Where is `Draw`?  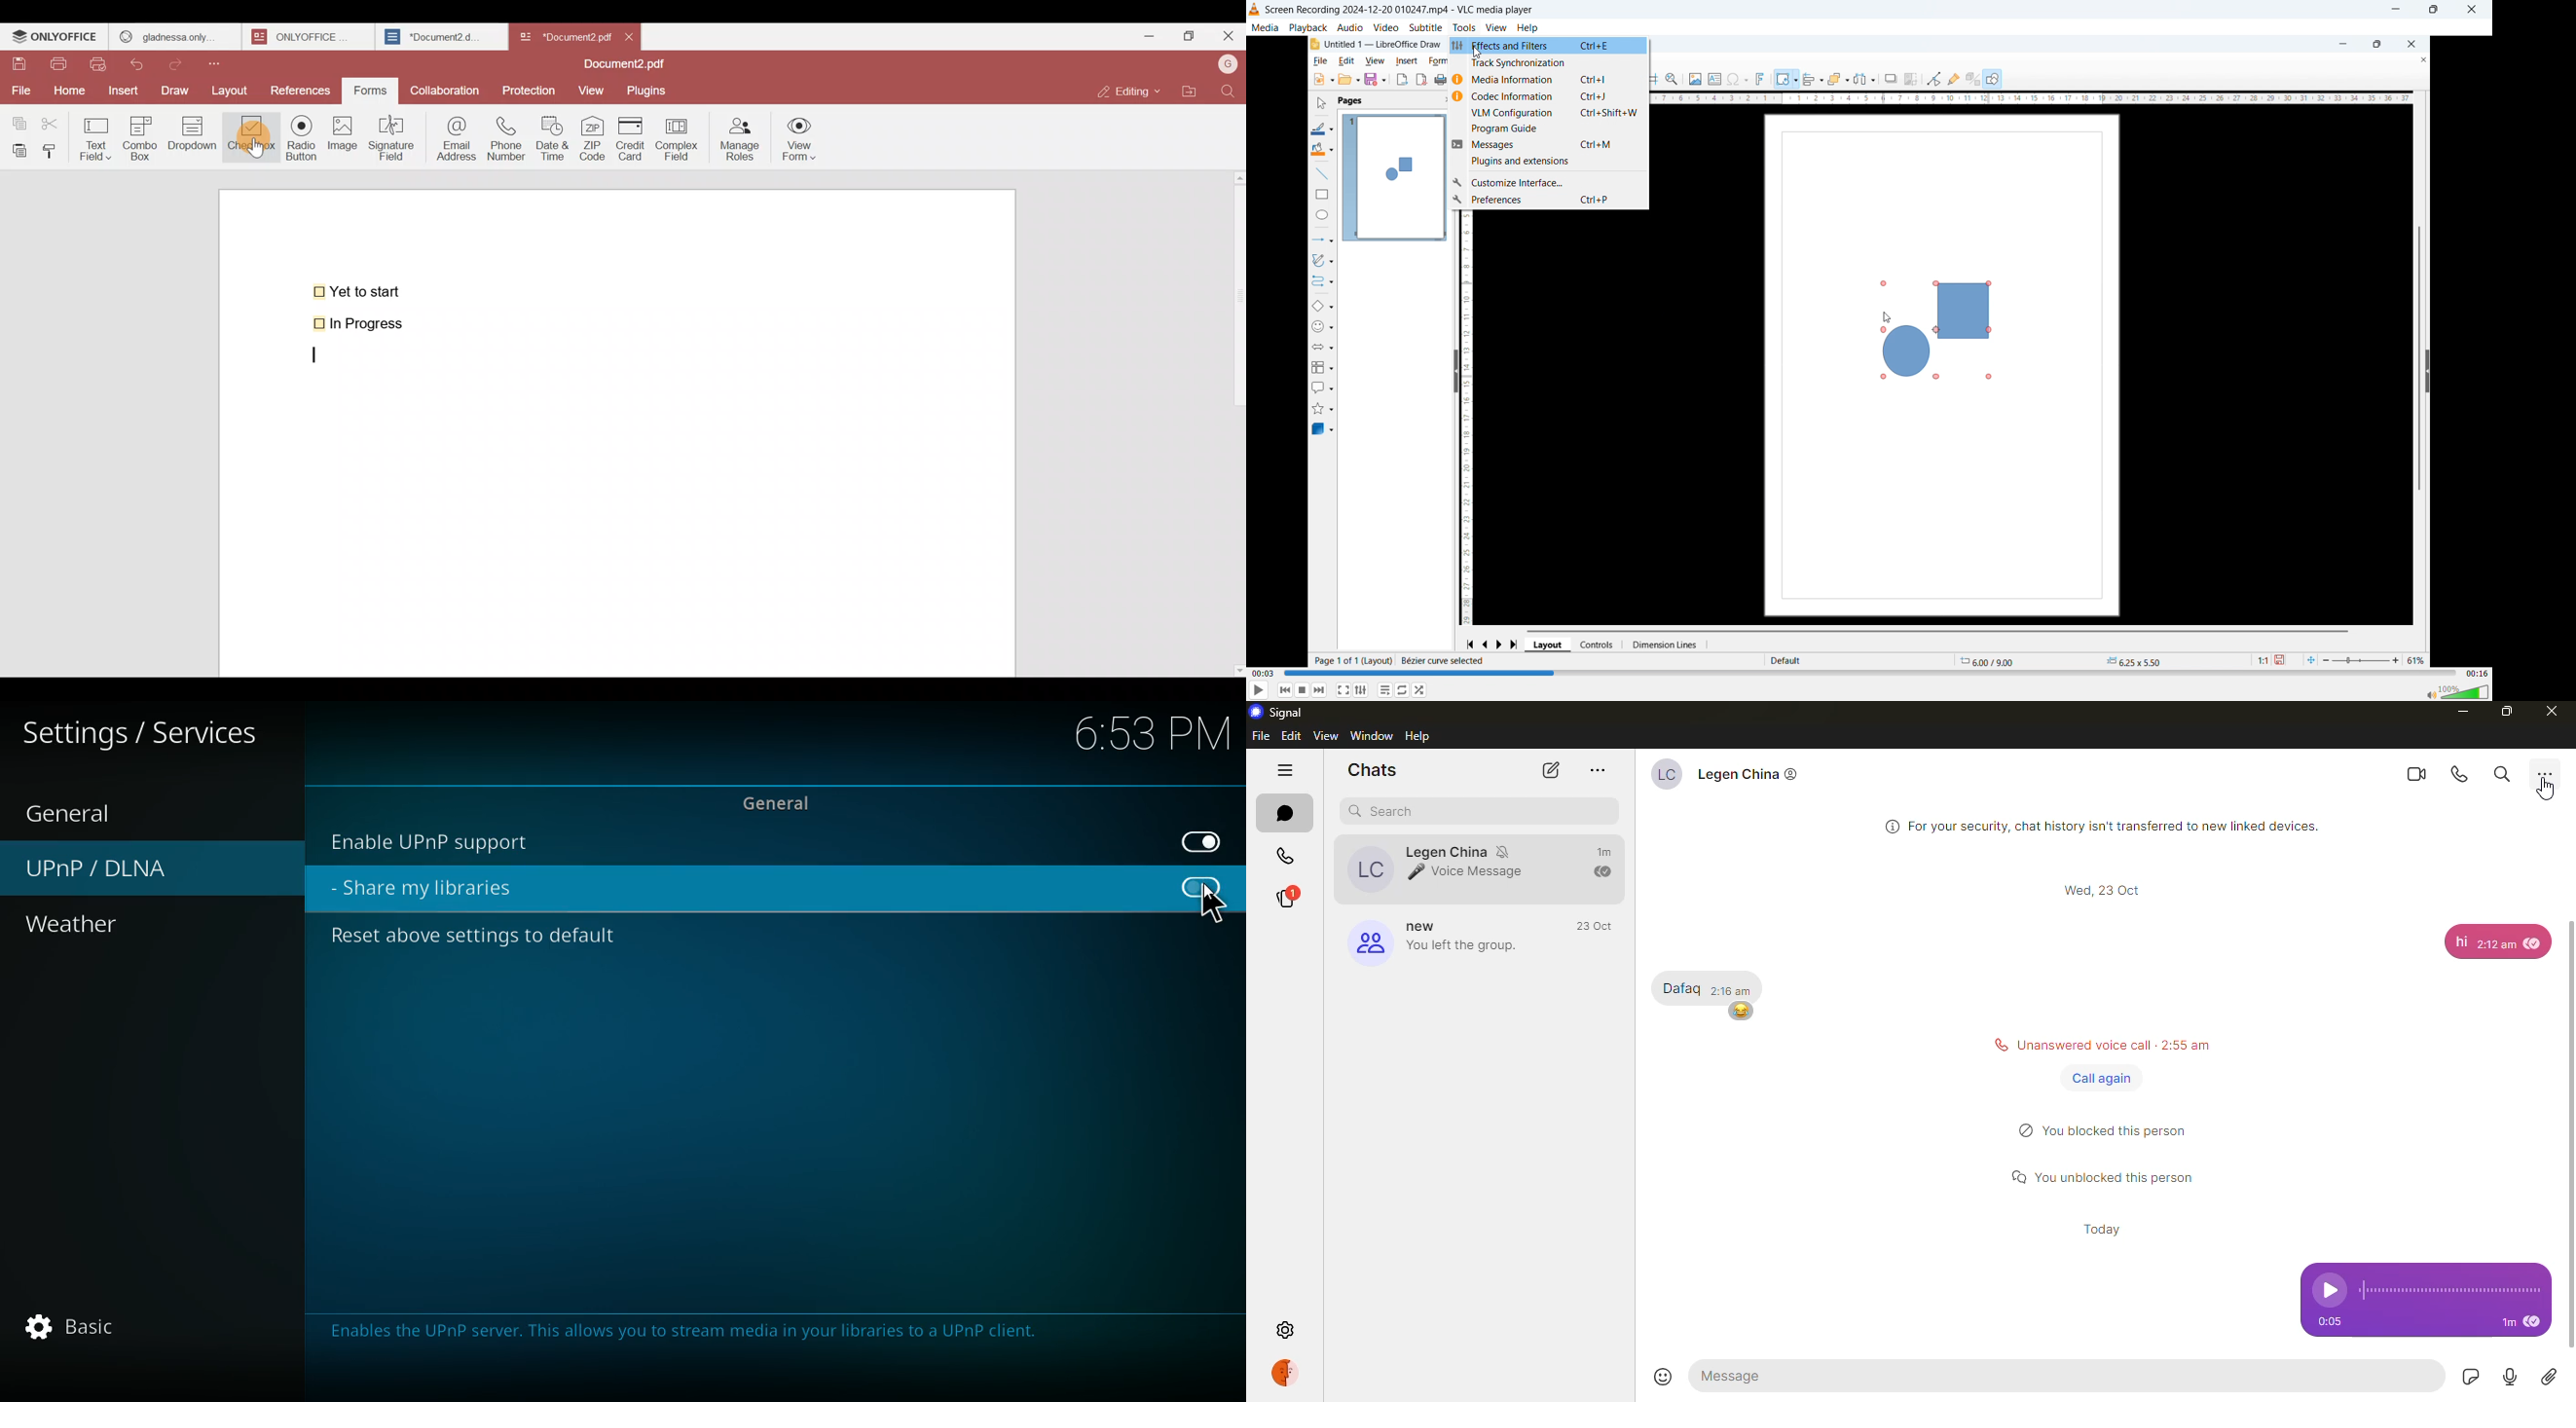
Draw is located at coordinates (178, 89).